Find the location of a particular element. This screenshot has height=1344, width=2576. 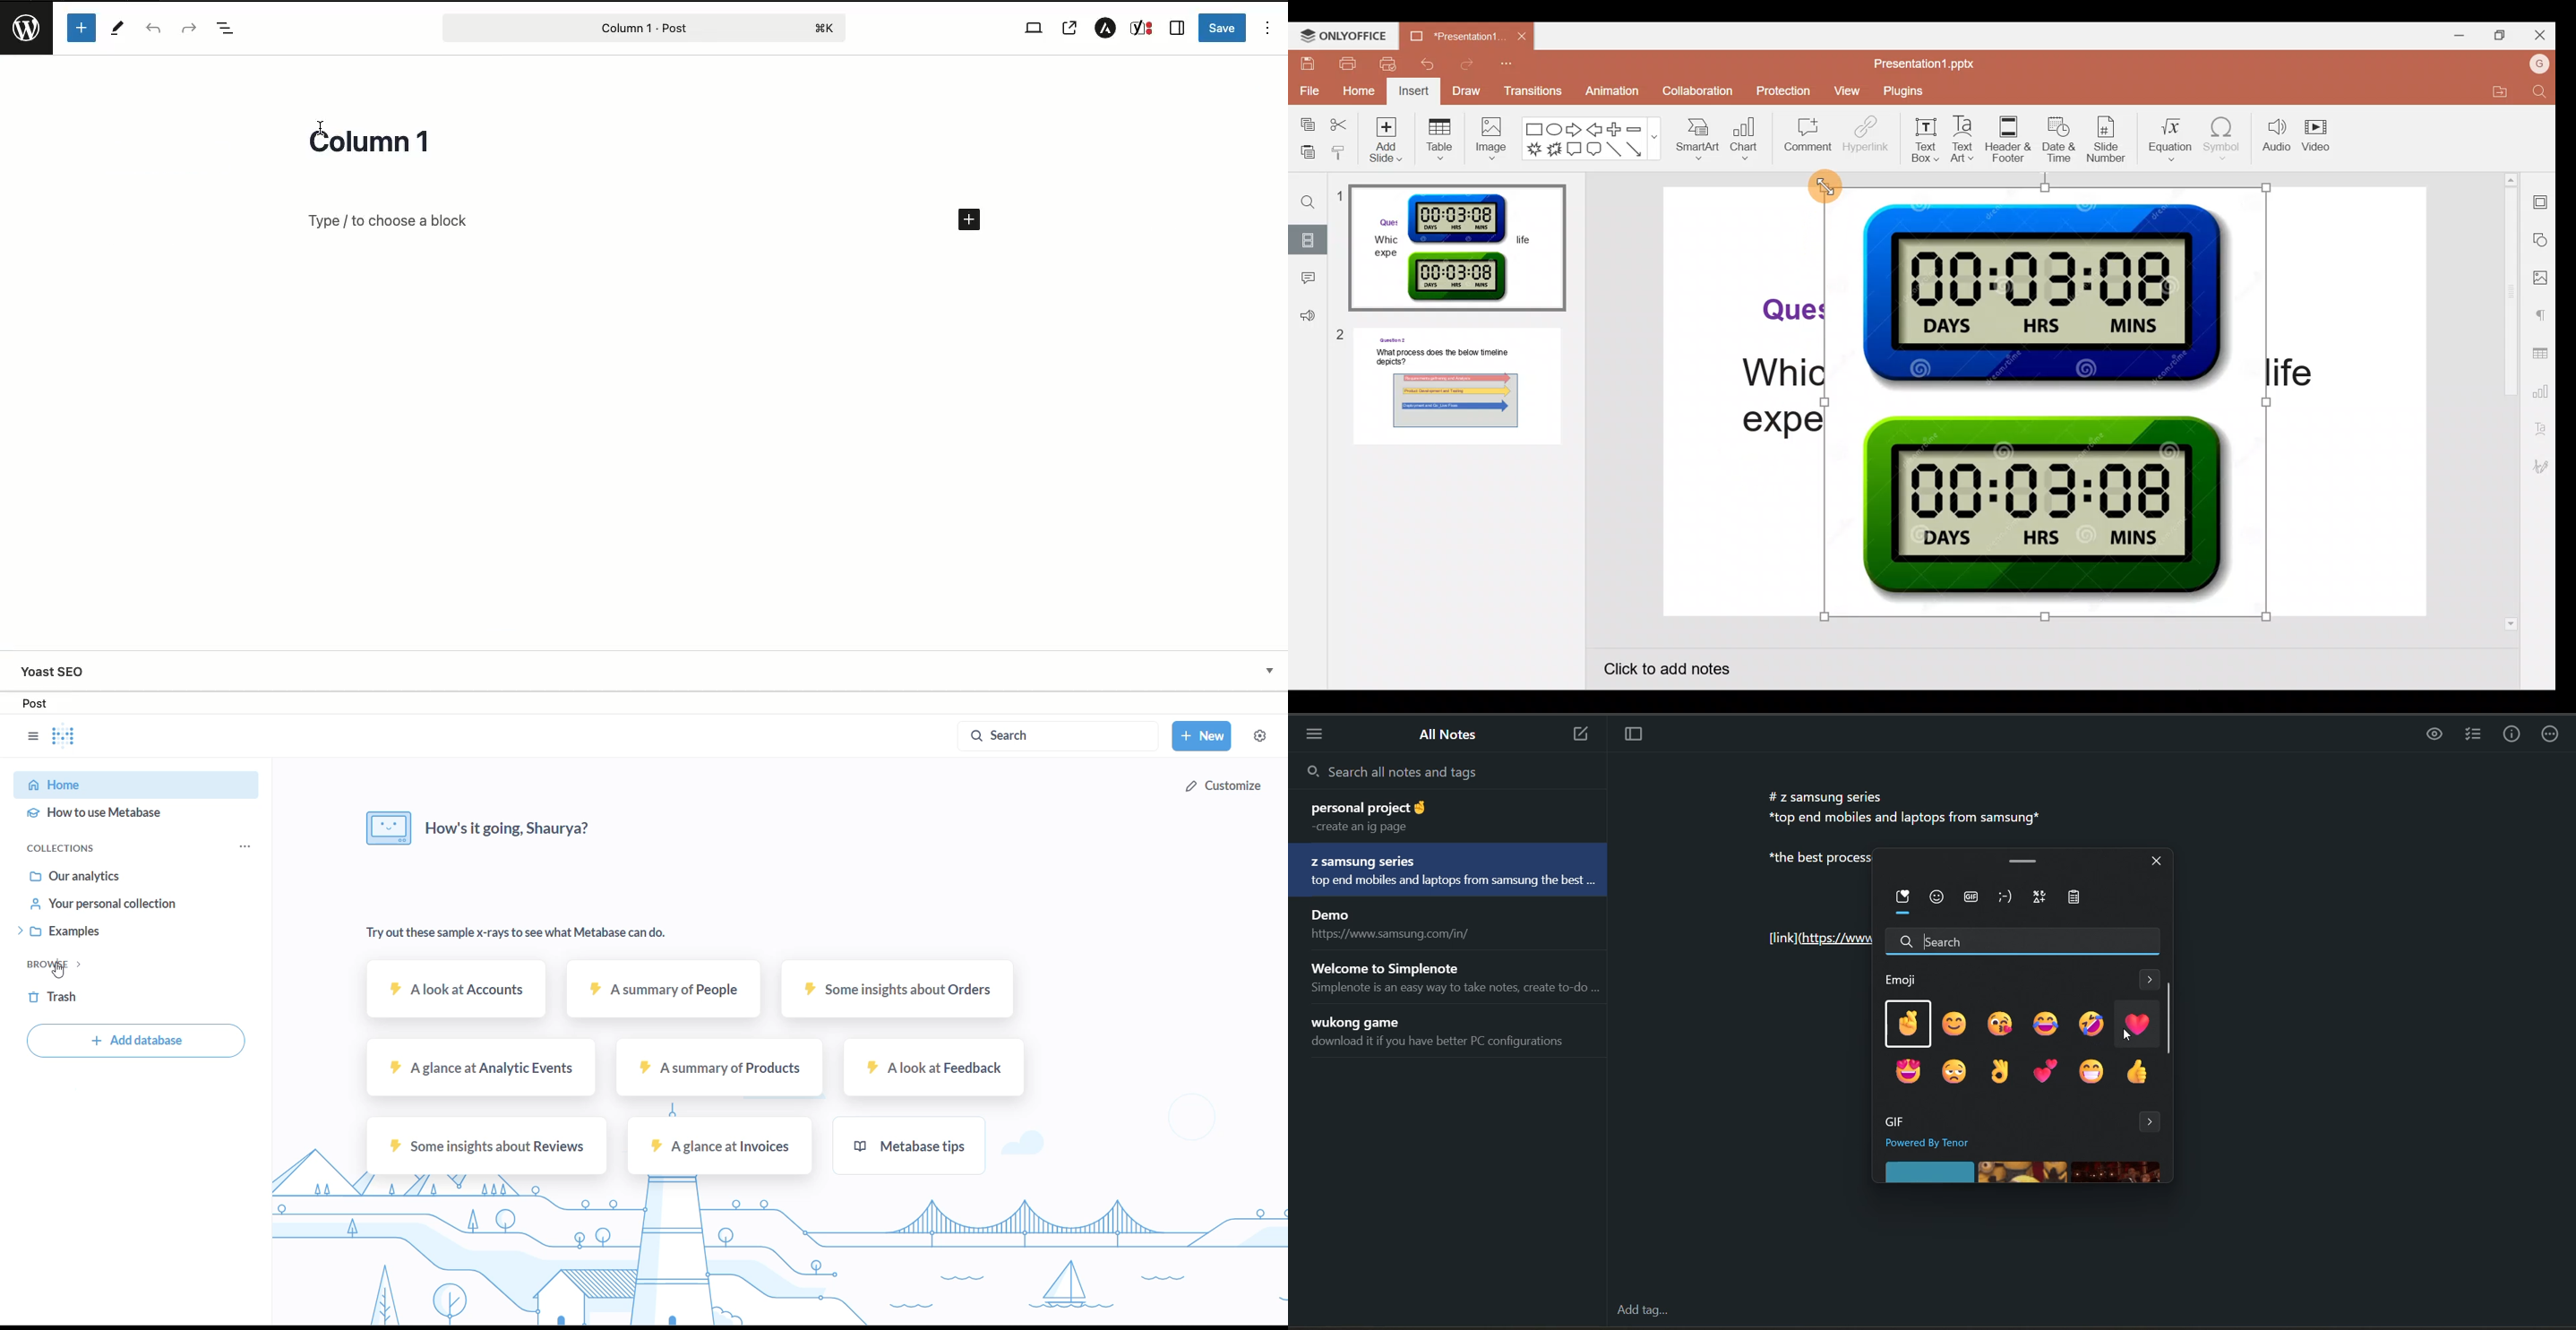

Table settings is located at coordinates (2540, 355).